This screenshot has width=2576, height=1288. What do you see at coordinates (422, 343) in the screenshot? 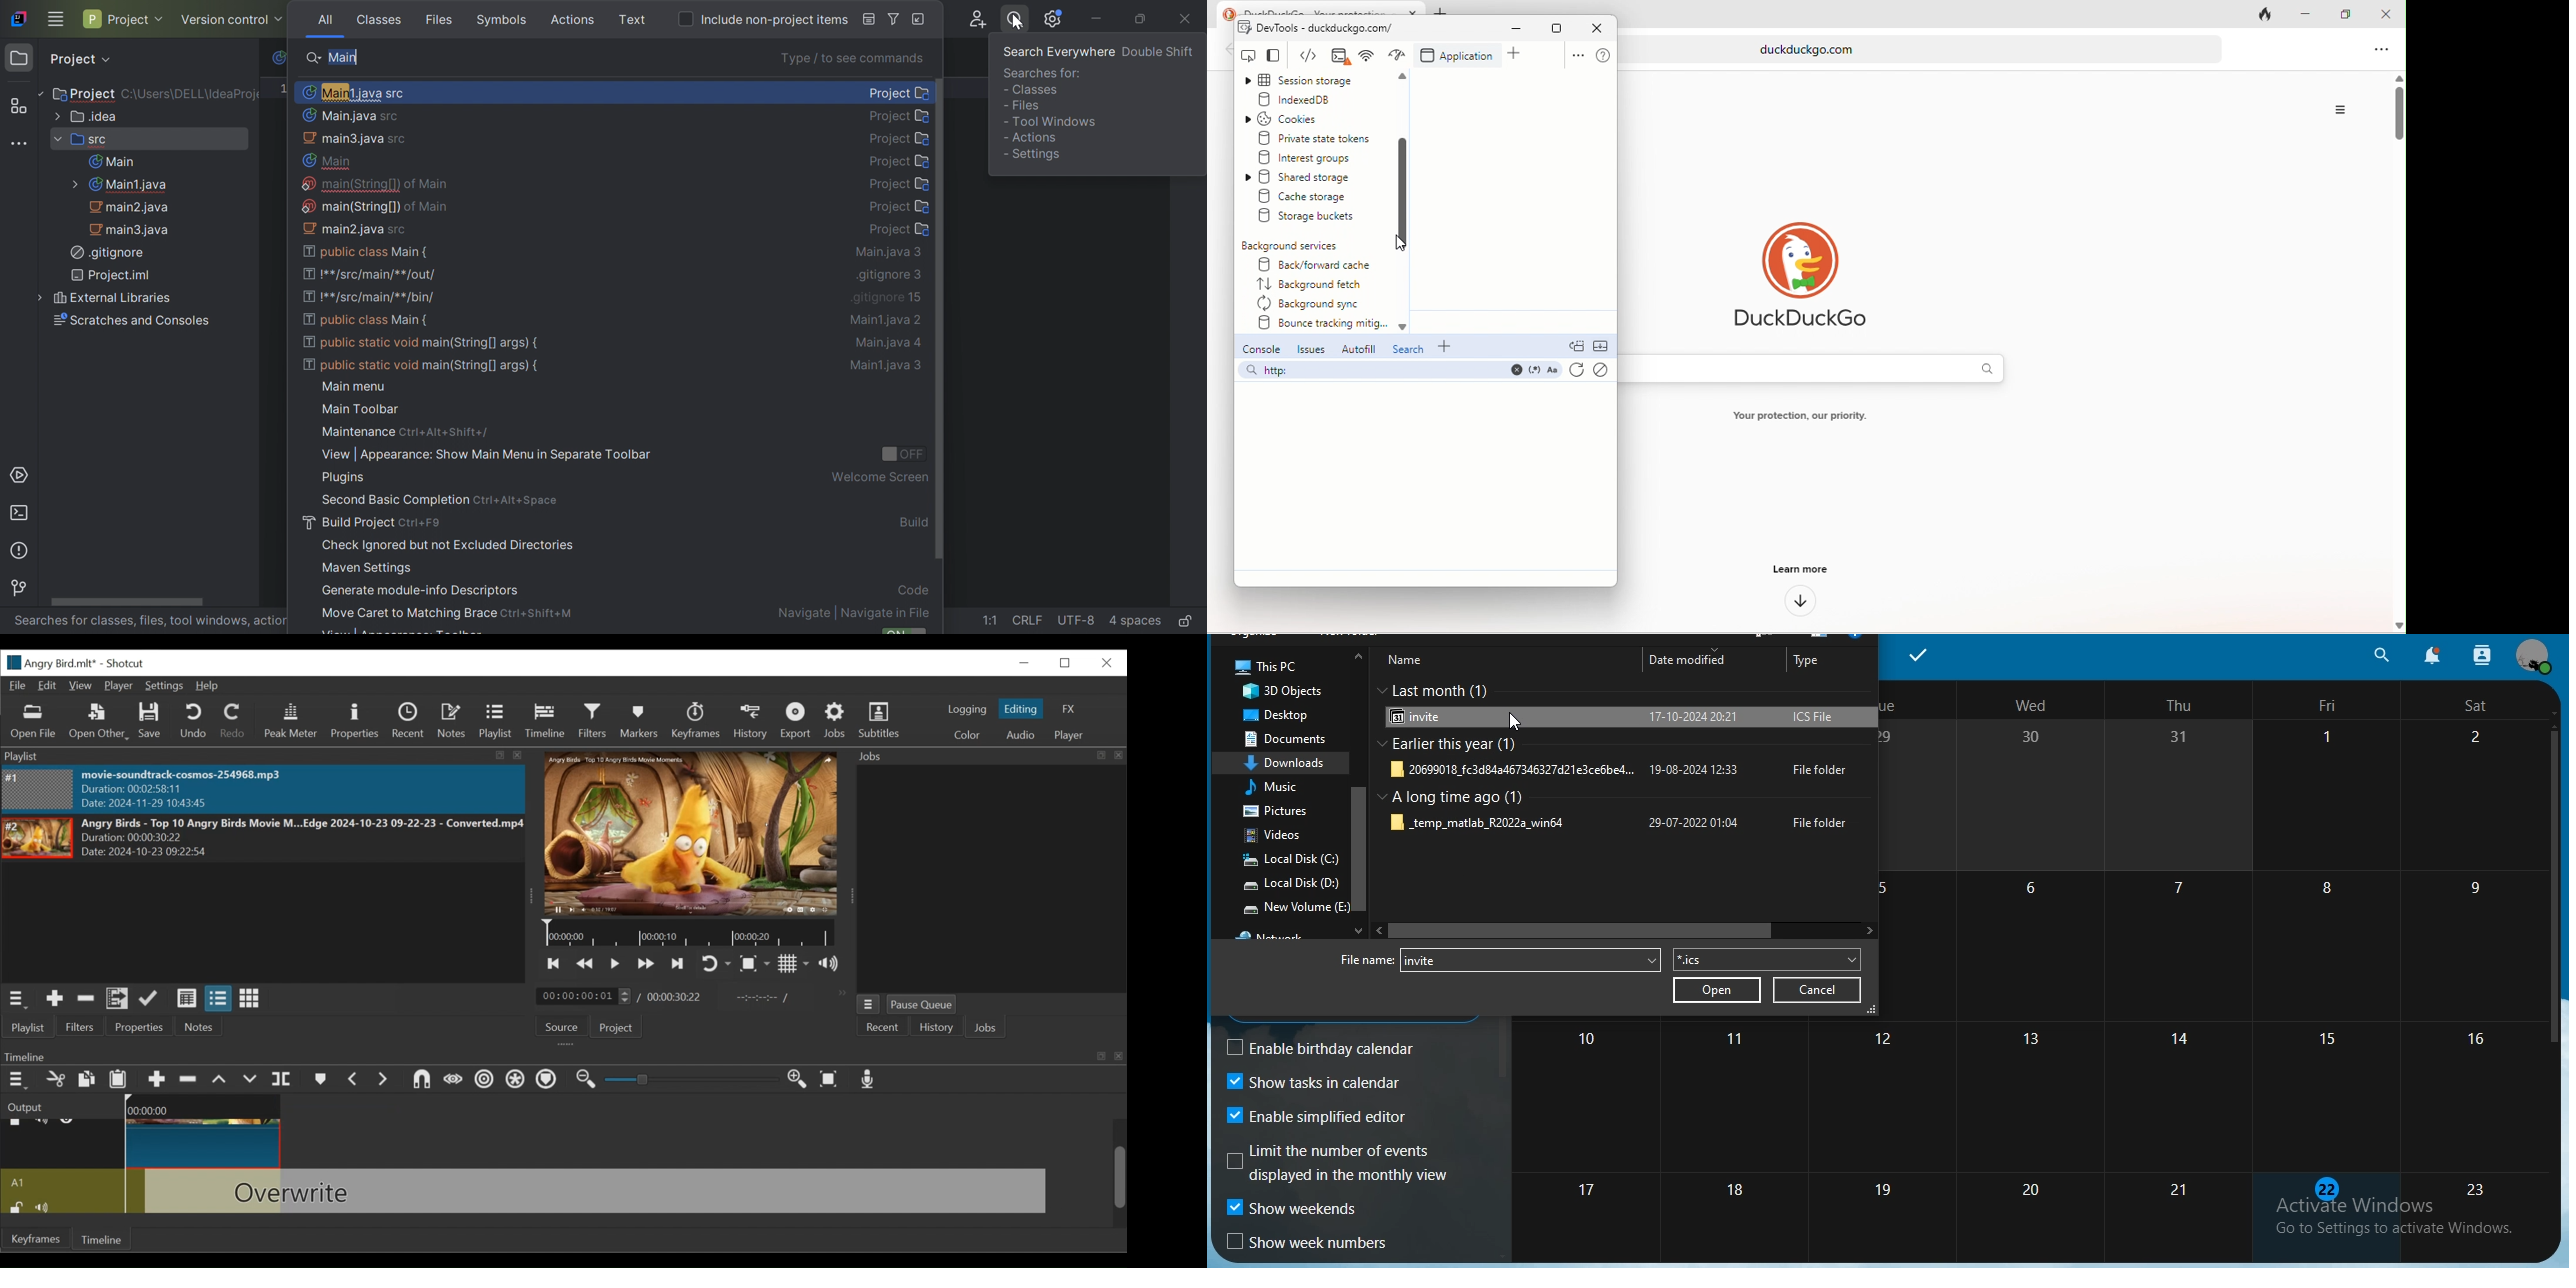
I see `public static voic main(String[]args)` at bounding box center [422, 343].